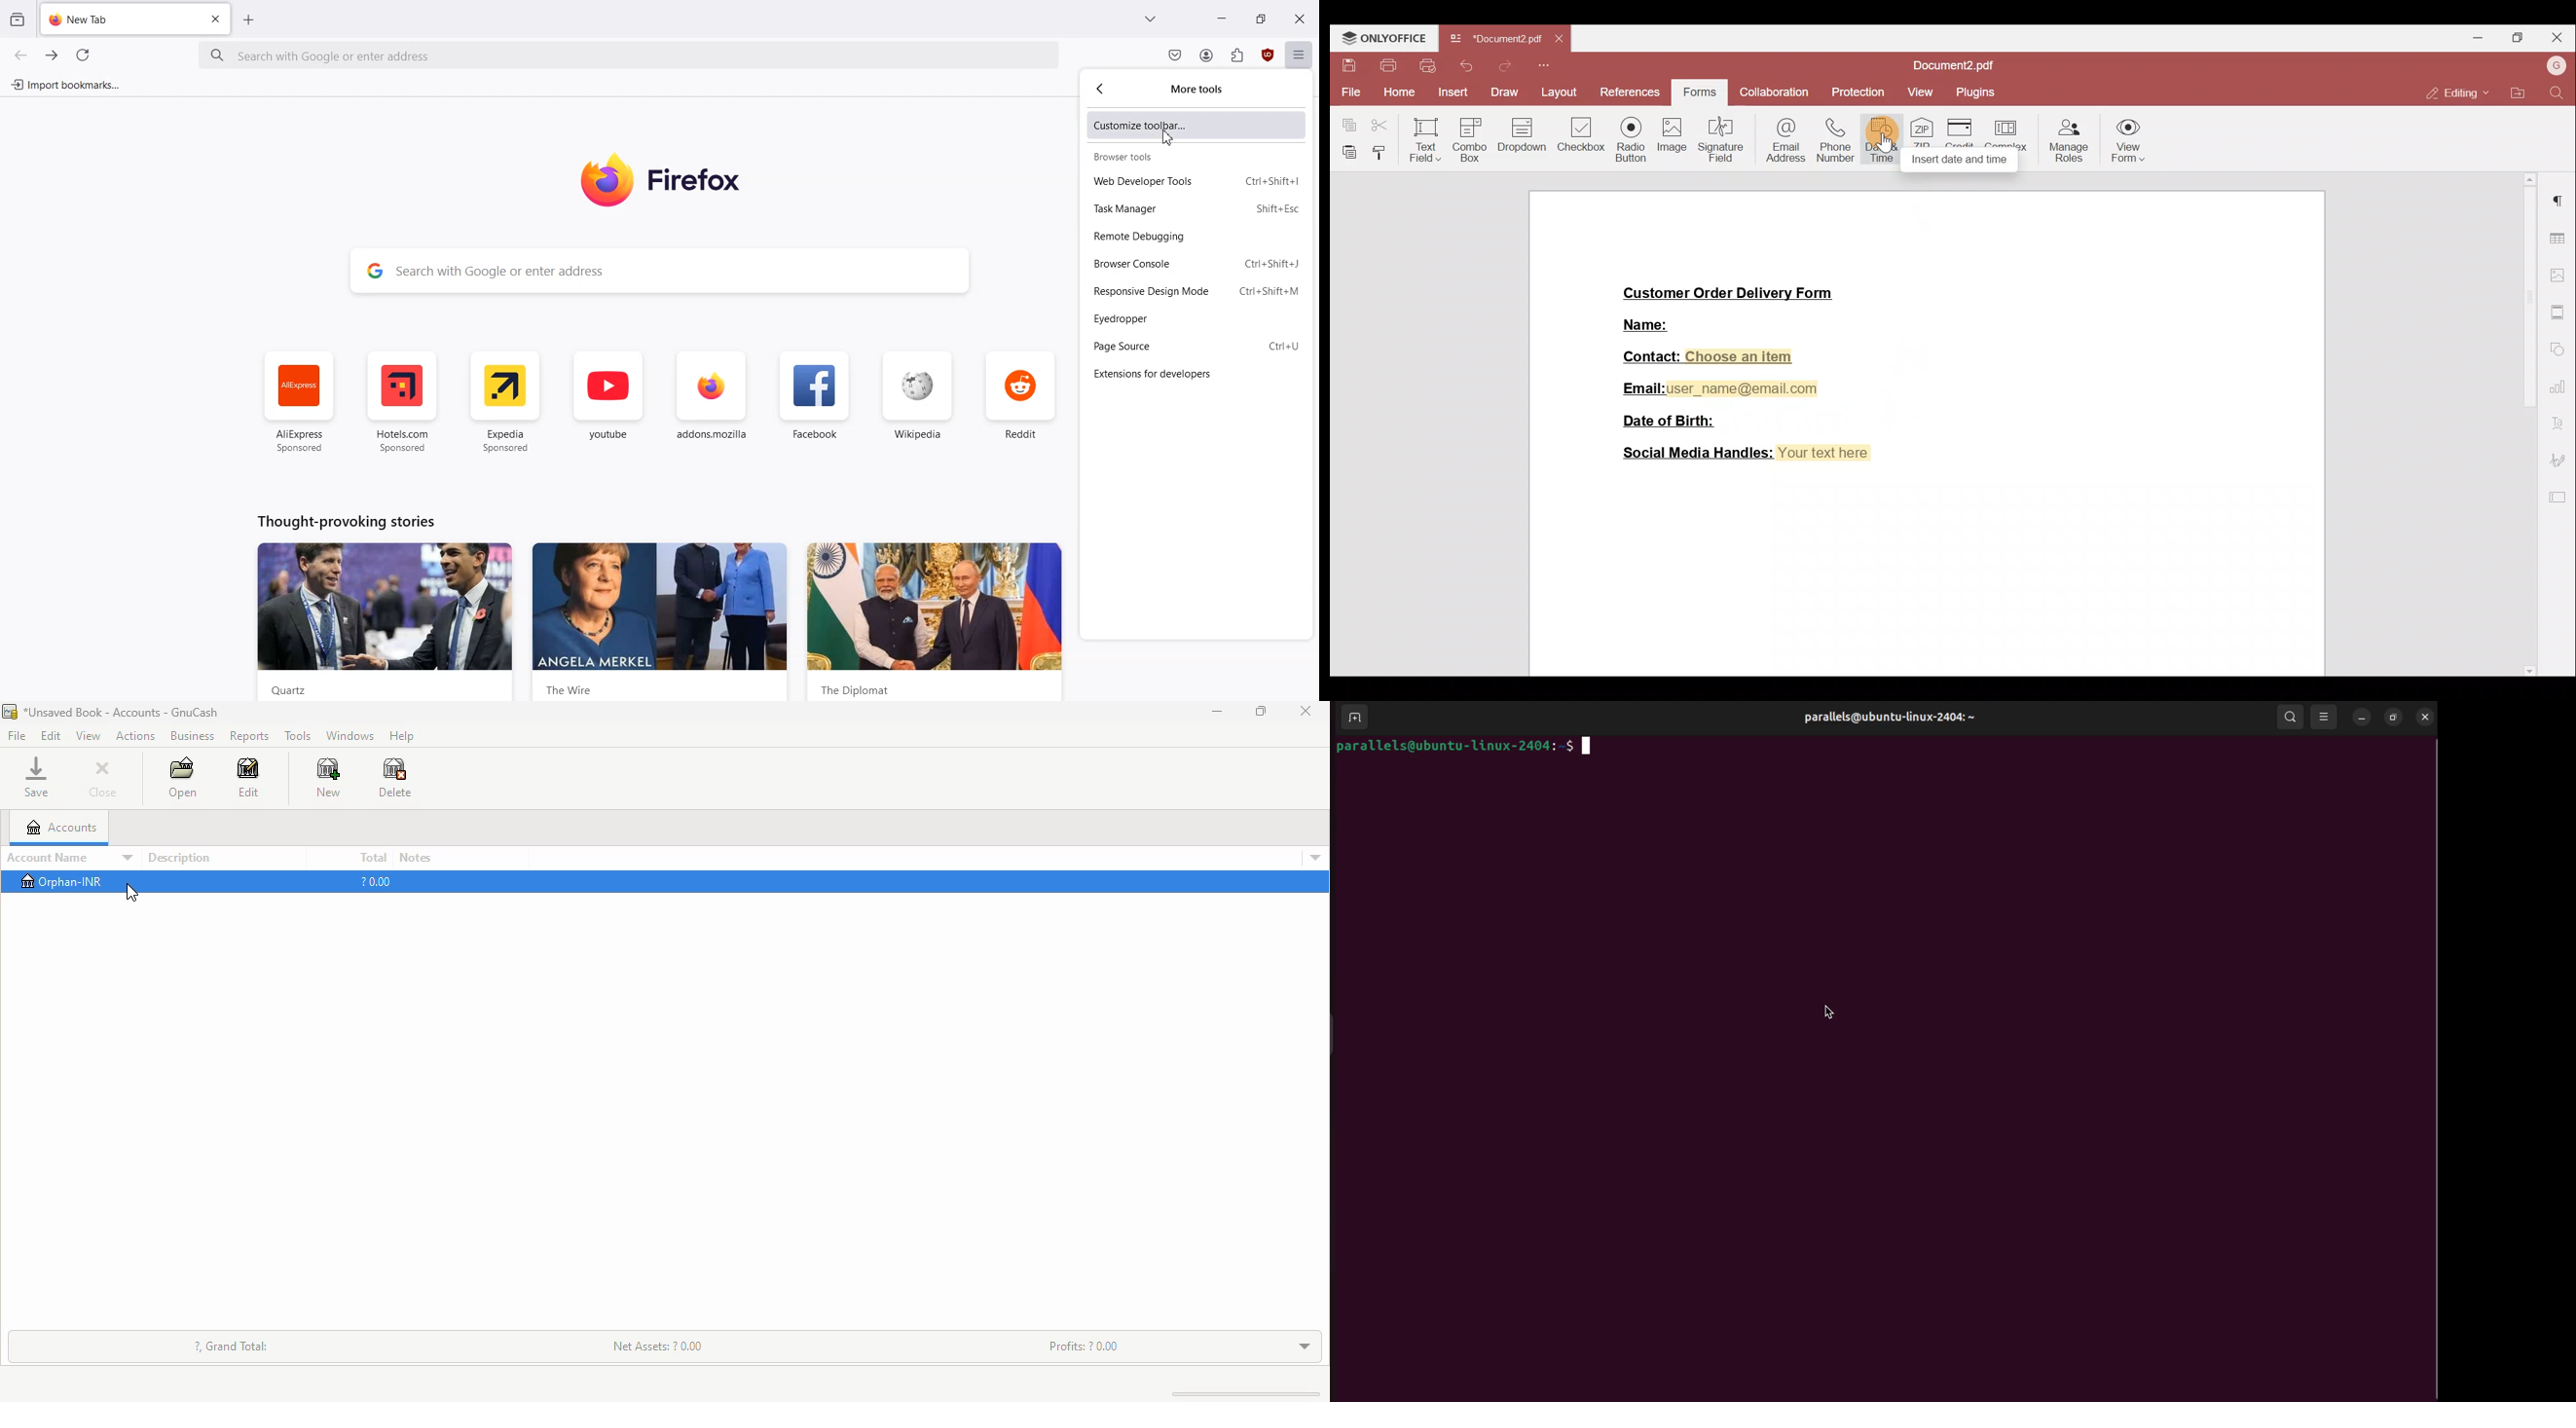  What do you see at coordinates (1270, 291) in the screenshot?
I see `Shortcut key` at bounding box center [1270, 291].